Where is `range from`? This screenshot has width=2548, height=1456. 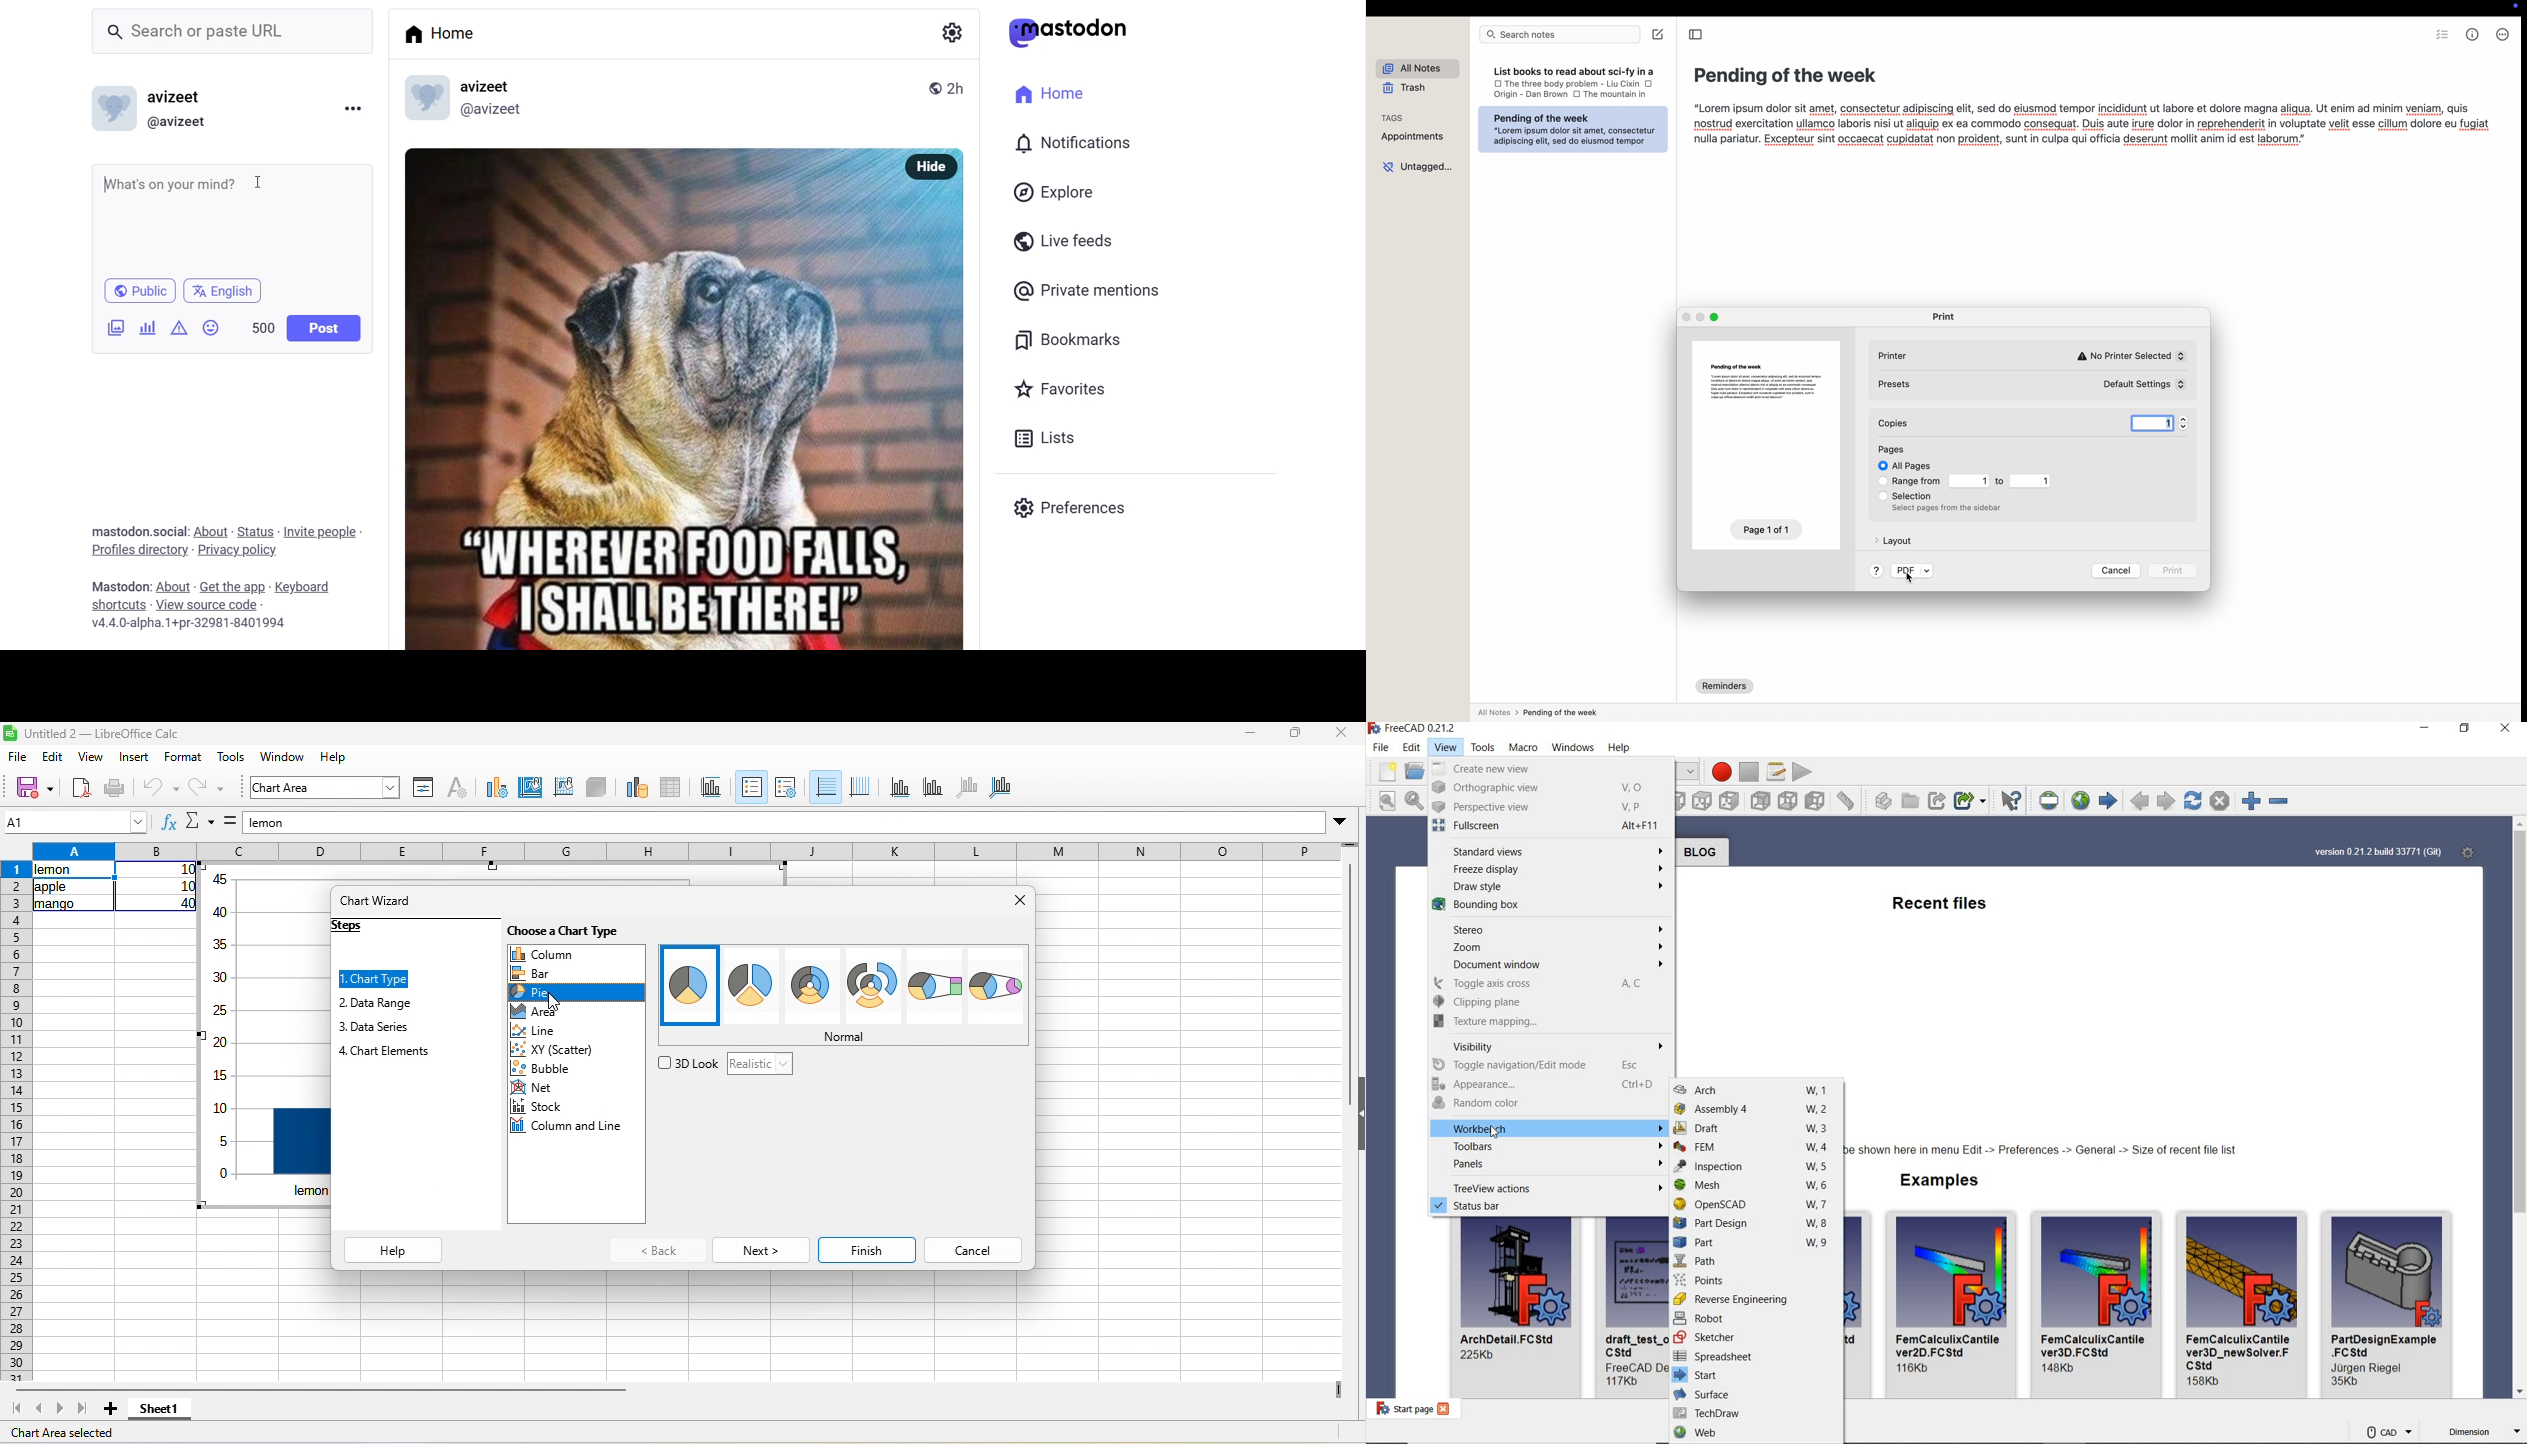
range from is located at coordinates (1918, 481).